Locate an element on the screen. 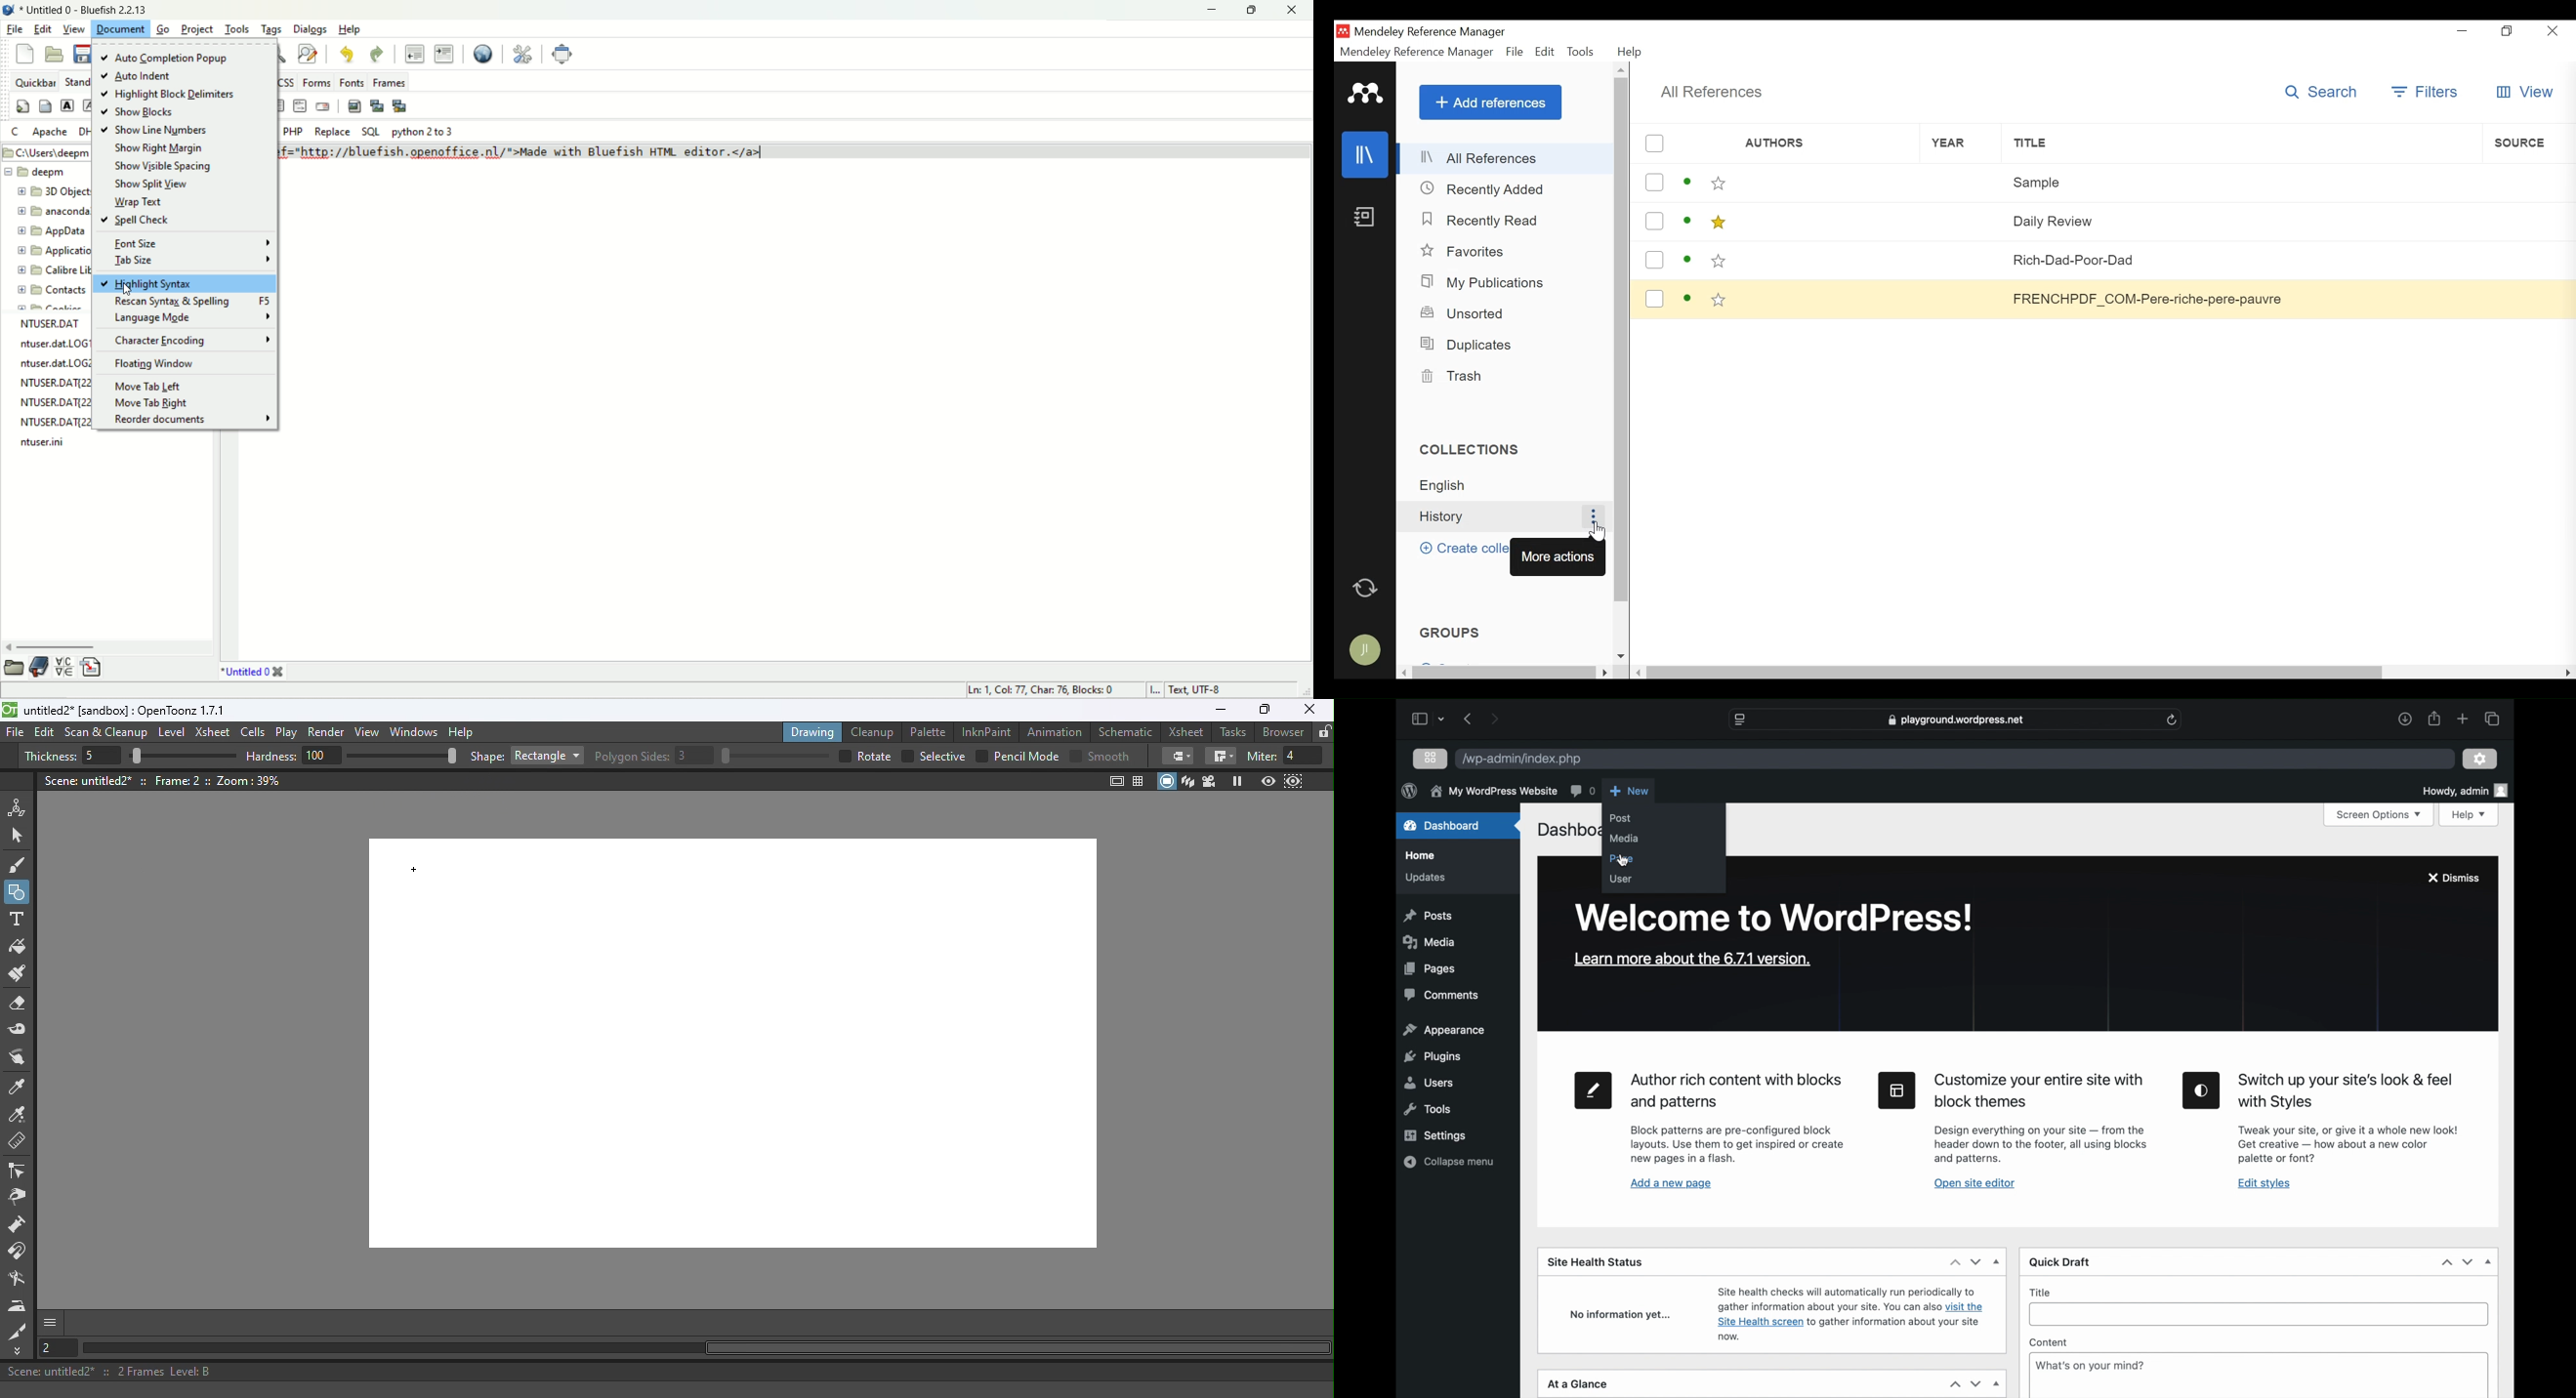 This screenshot has height=1400, width=2576. settings is located at coordinates (2481, 759).